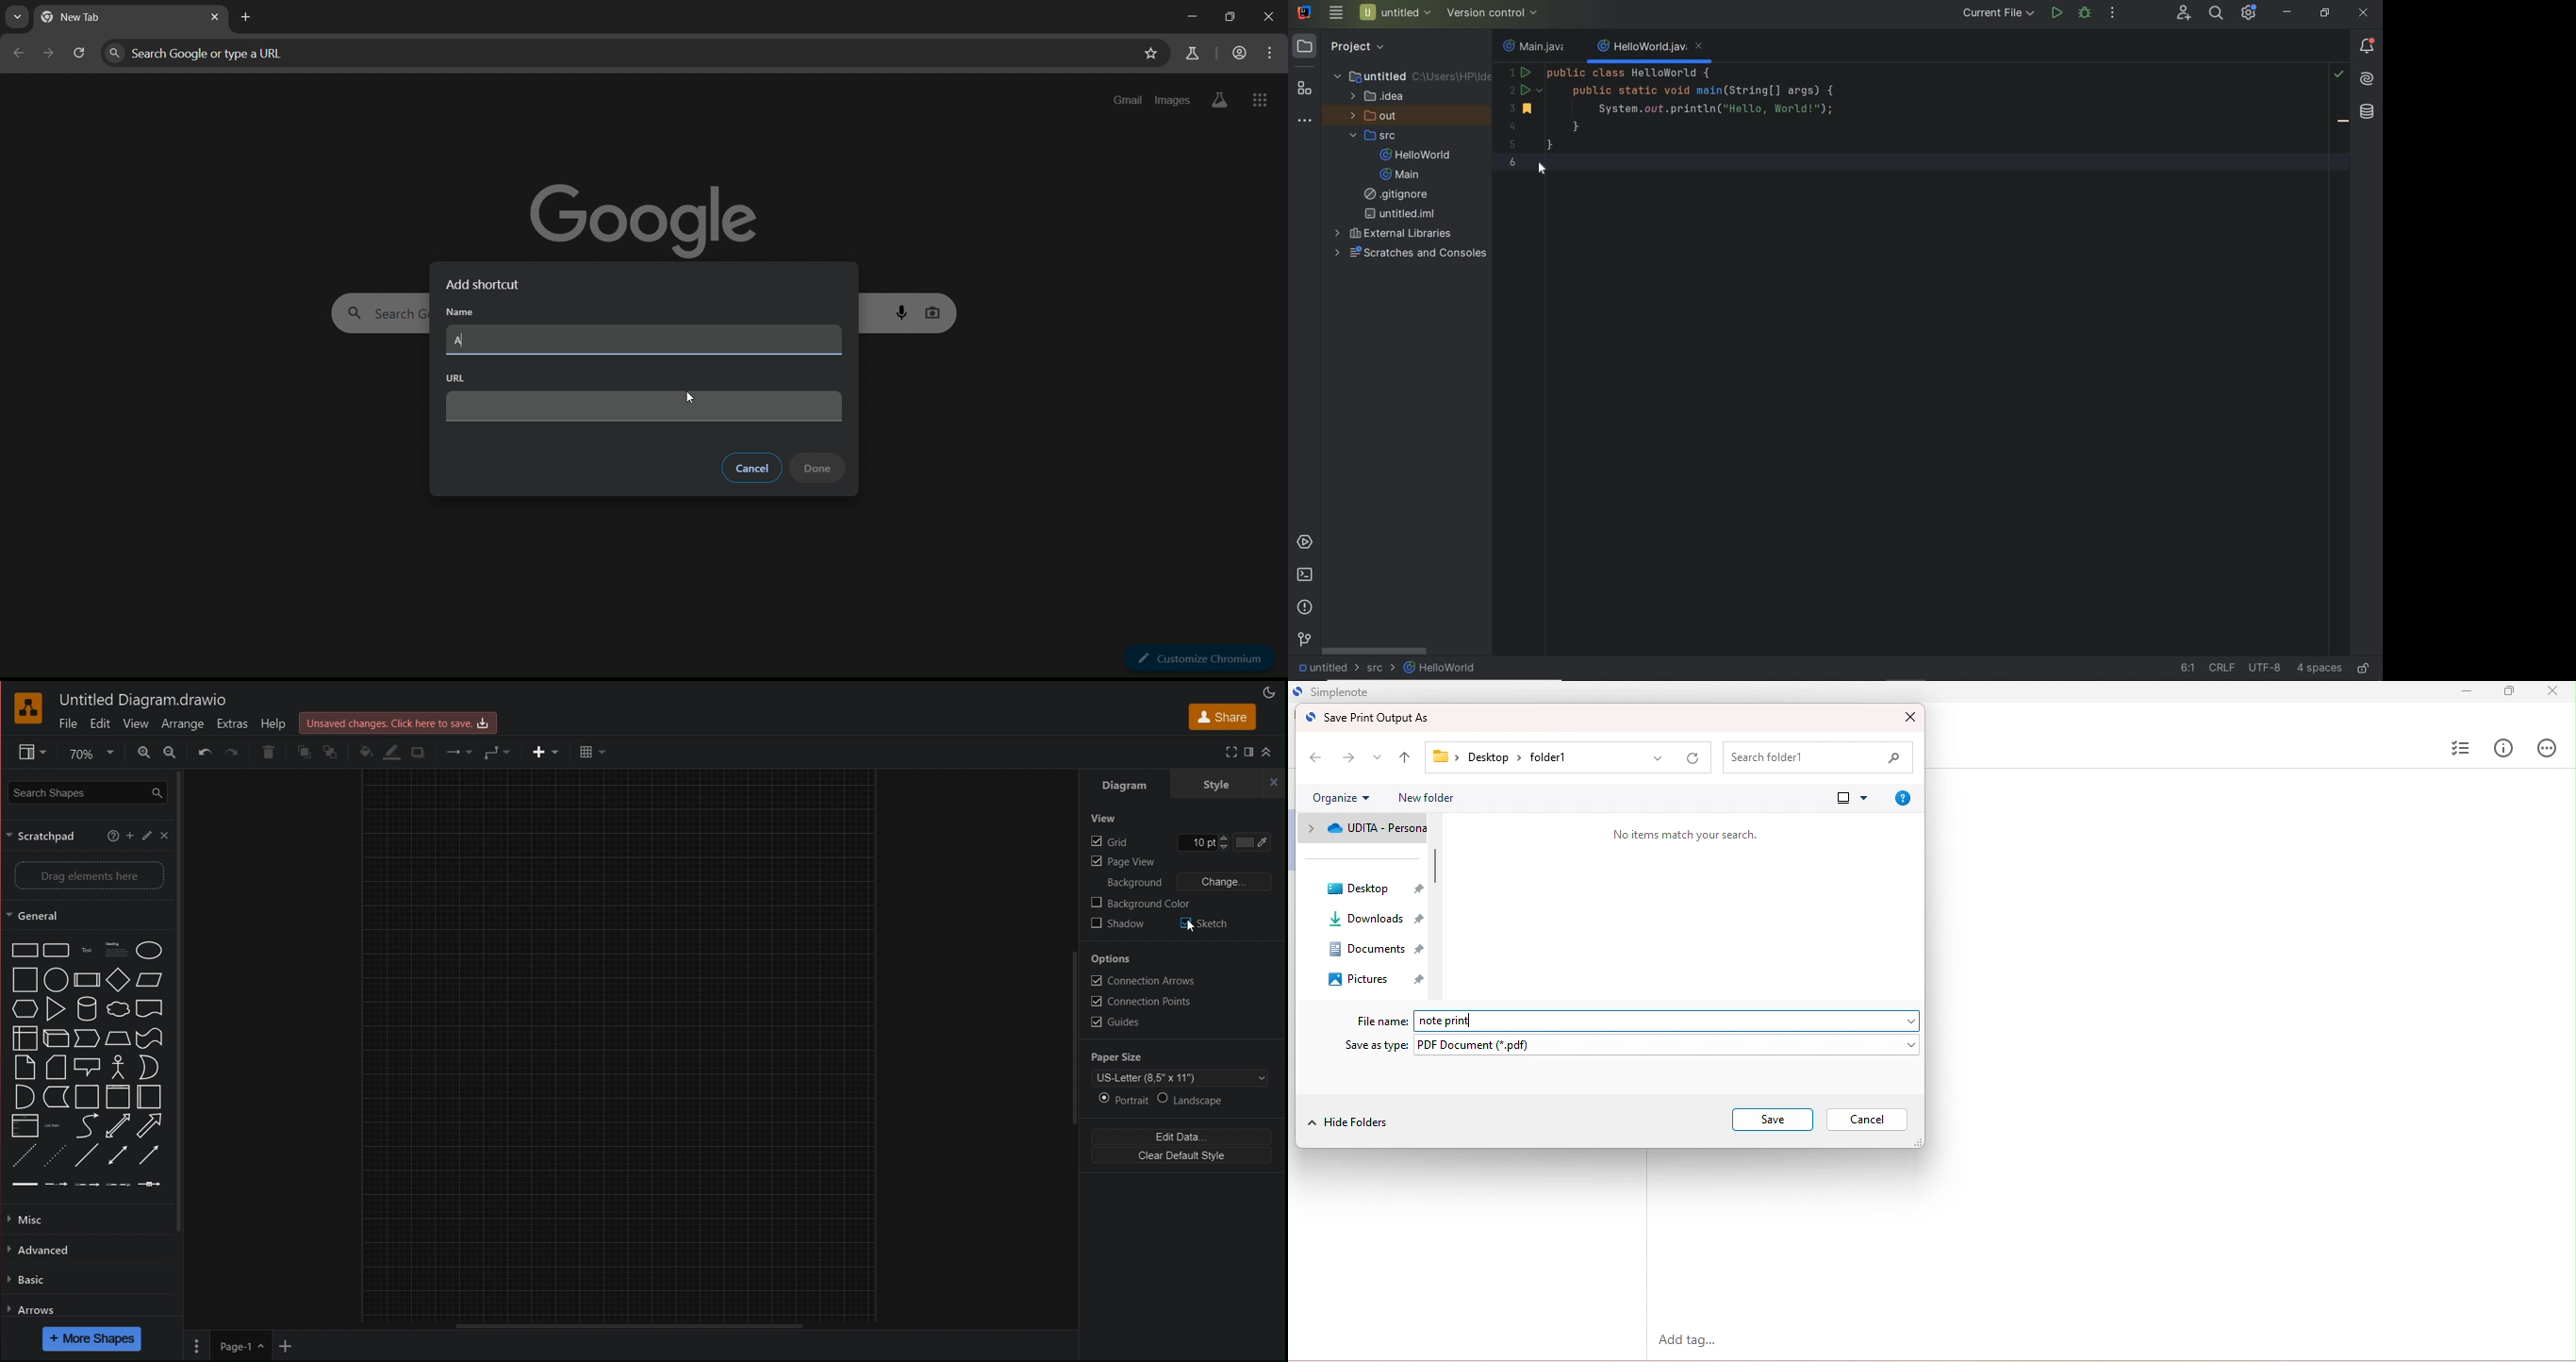 The image size is (2576, 1372). I want to click on run/debug configurations, so click(2001, 13).